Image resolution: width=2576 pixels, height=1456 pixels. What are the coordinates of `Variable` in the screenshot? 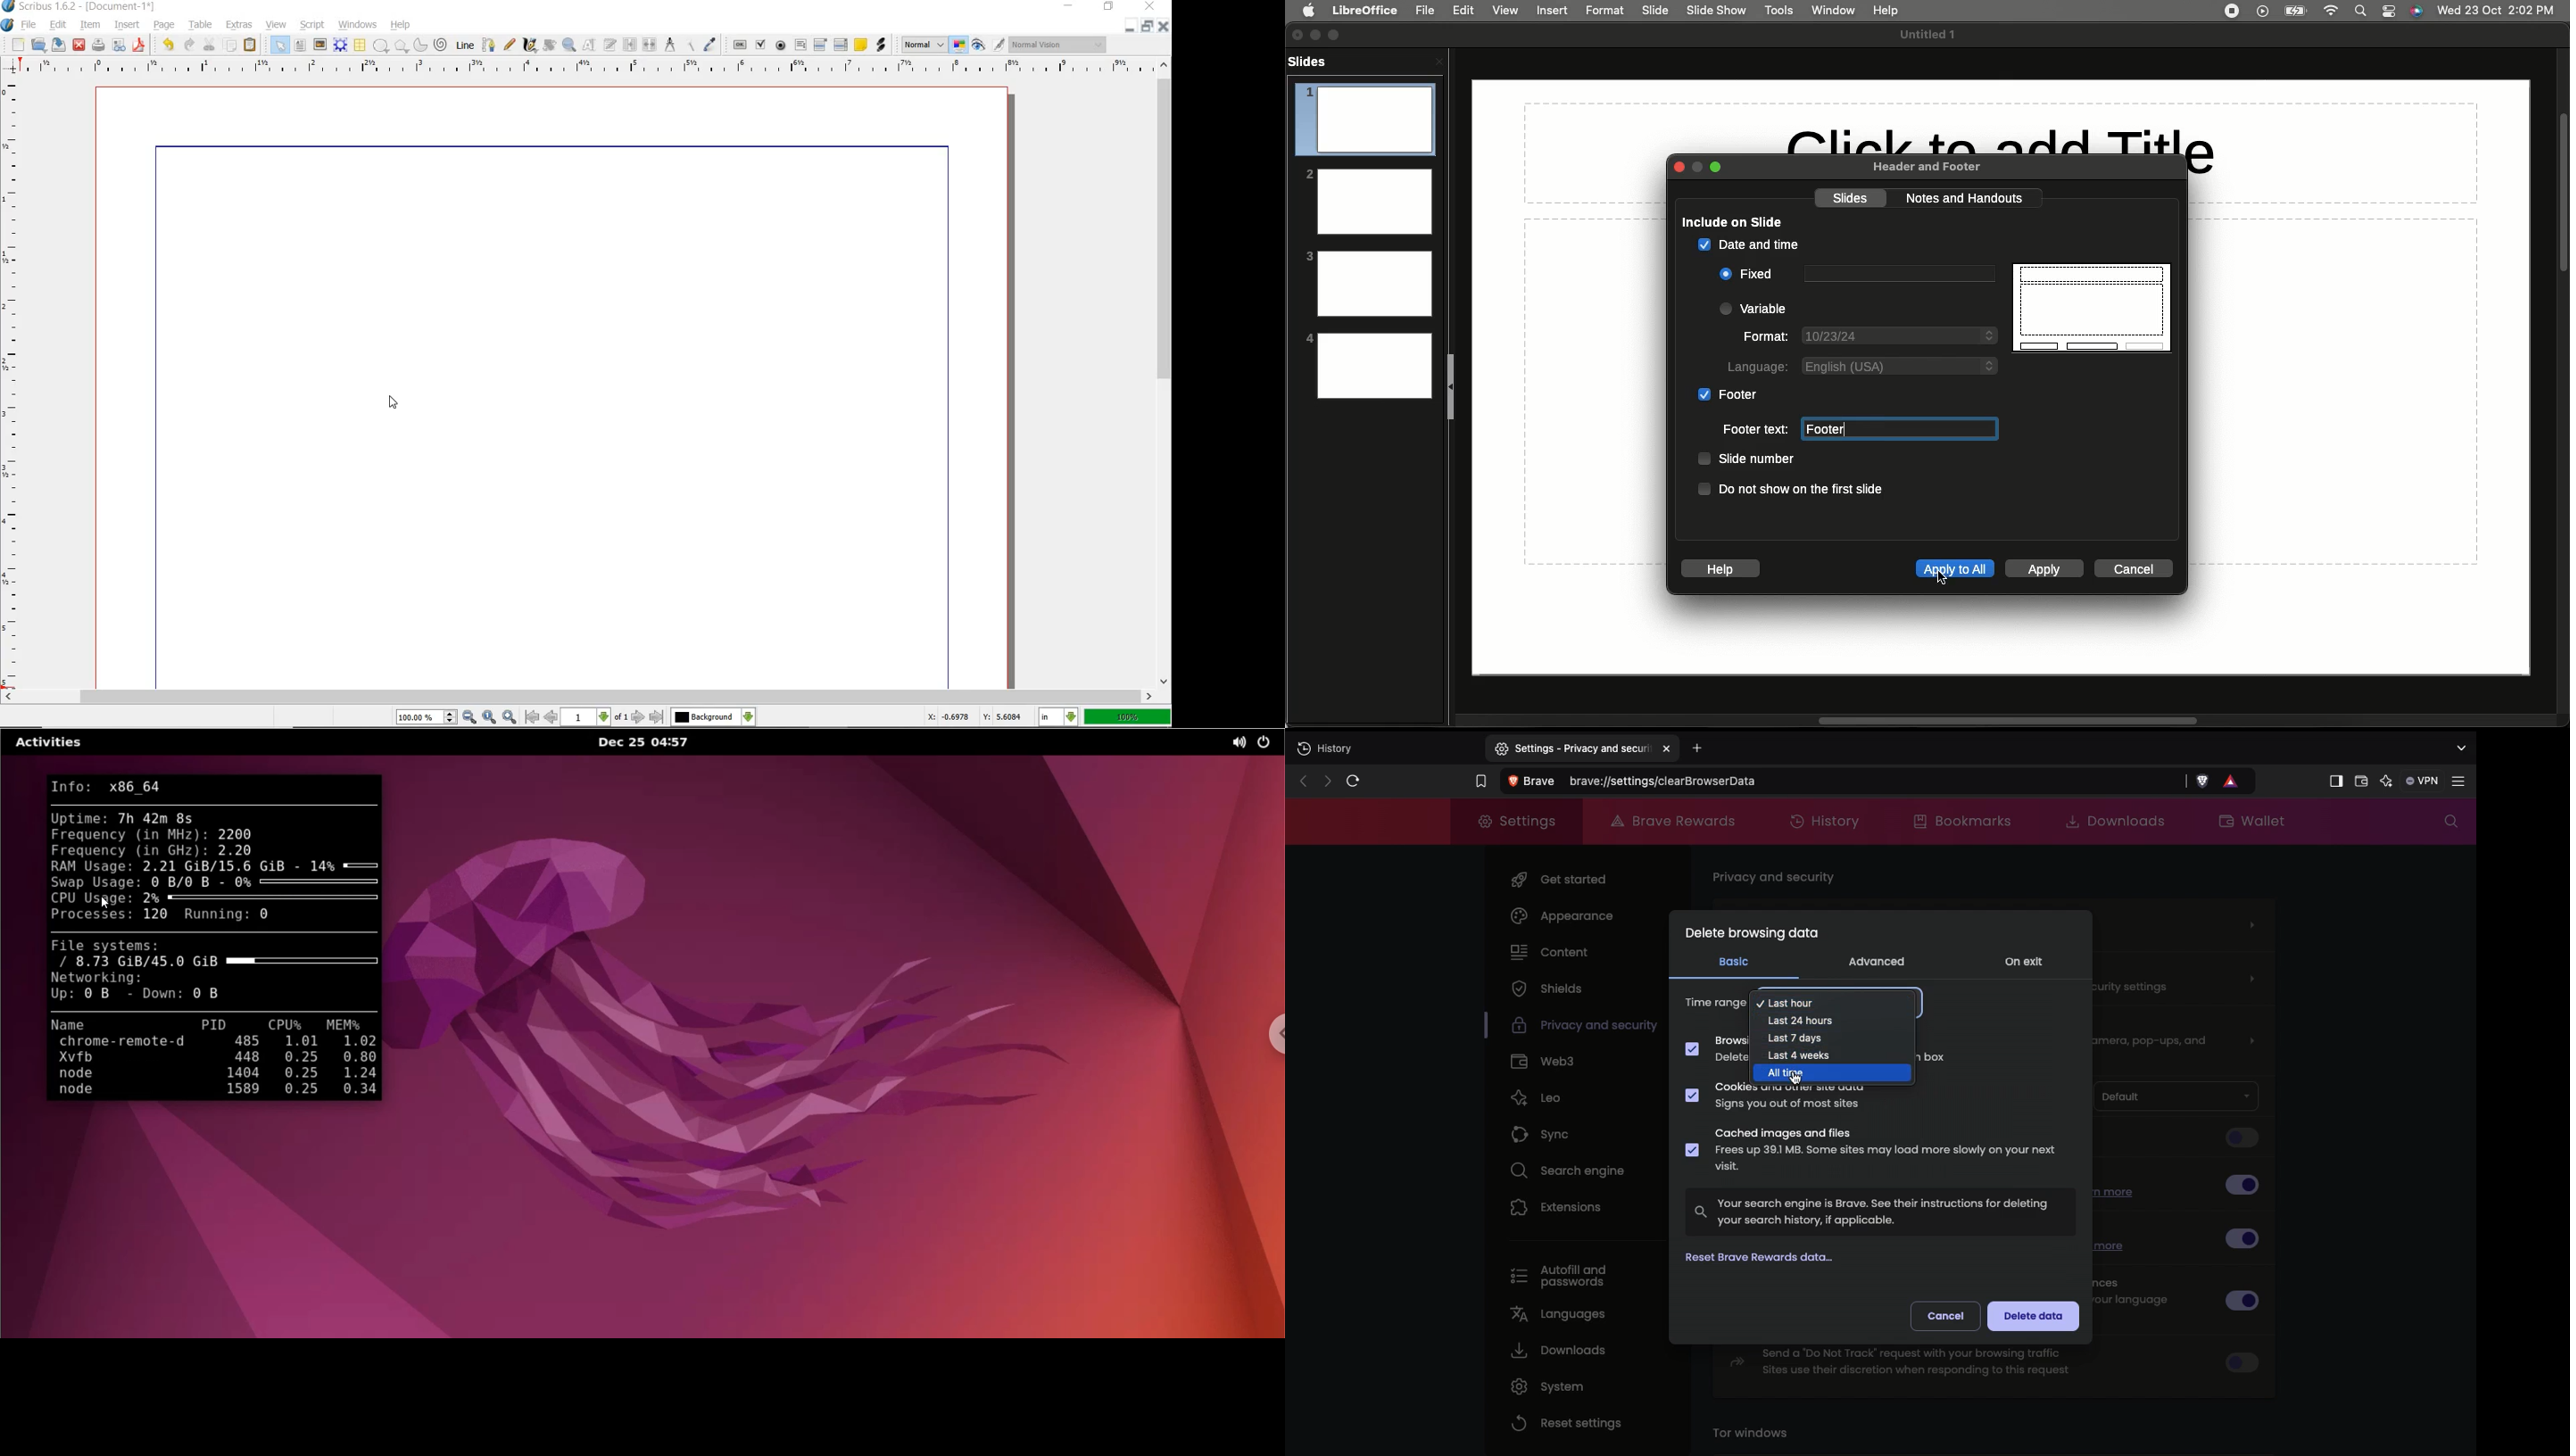 It's located at (1756, 308).